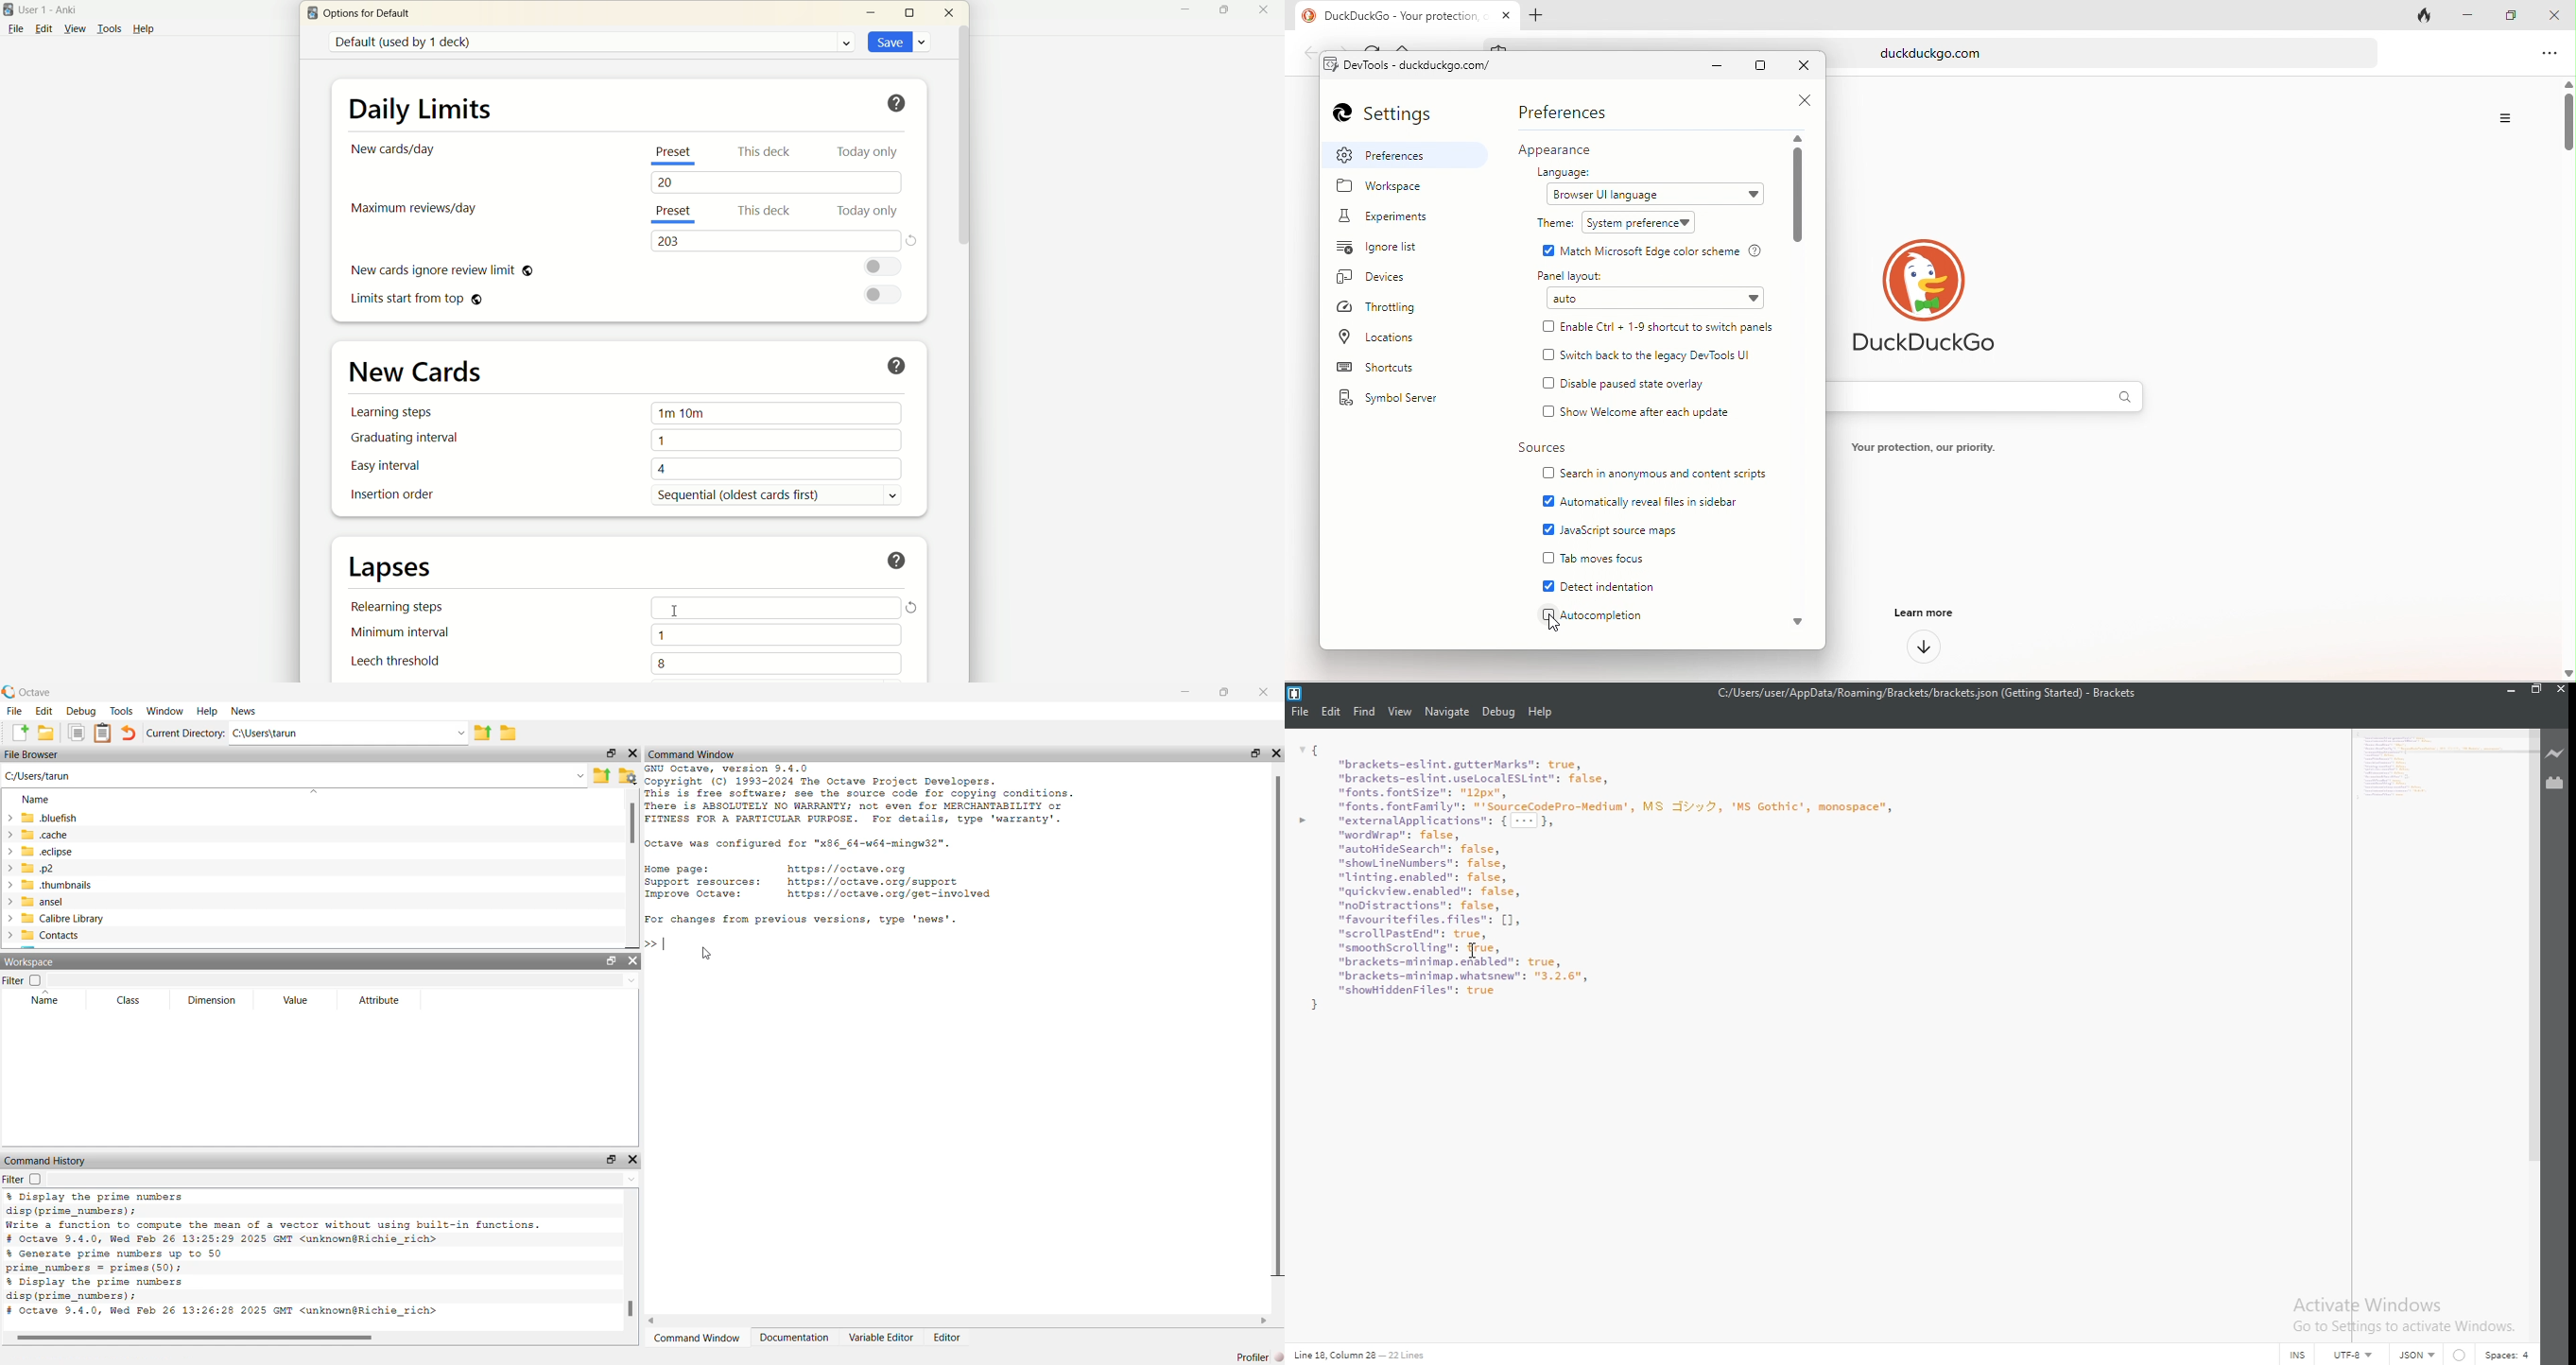  Describe the element at coordinates (1400, 370) in the screenshot. I see `shortcuts` at that location.